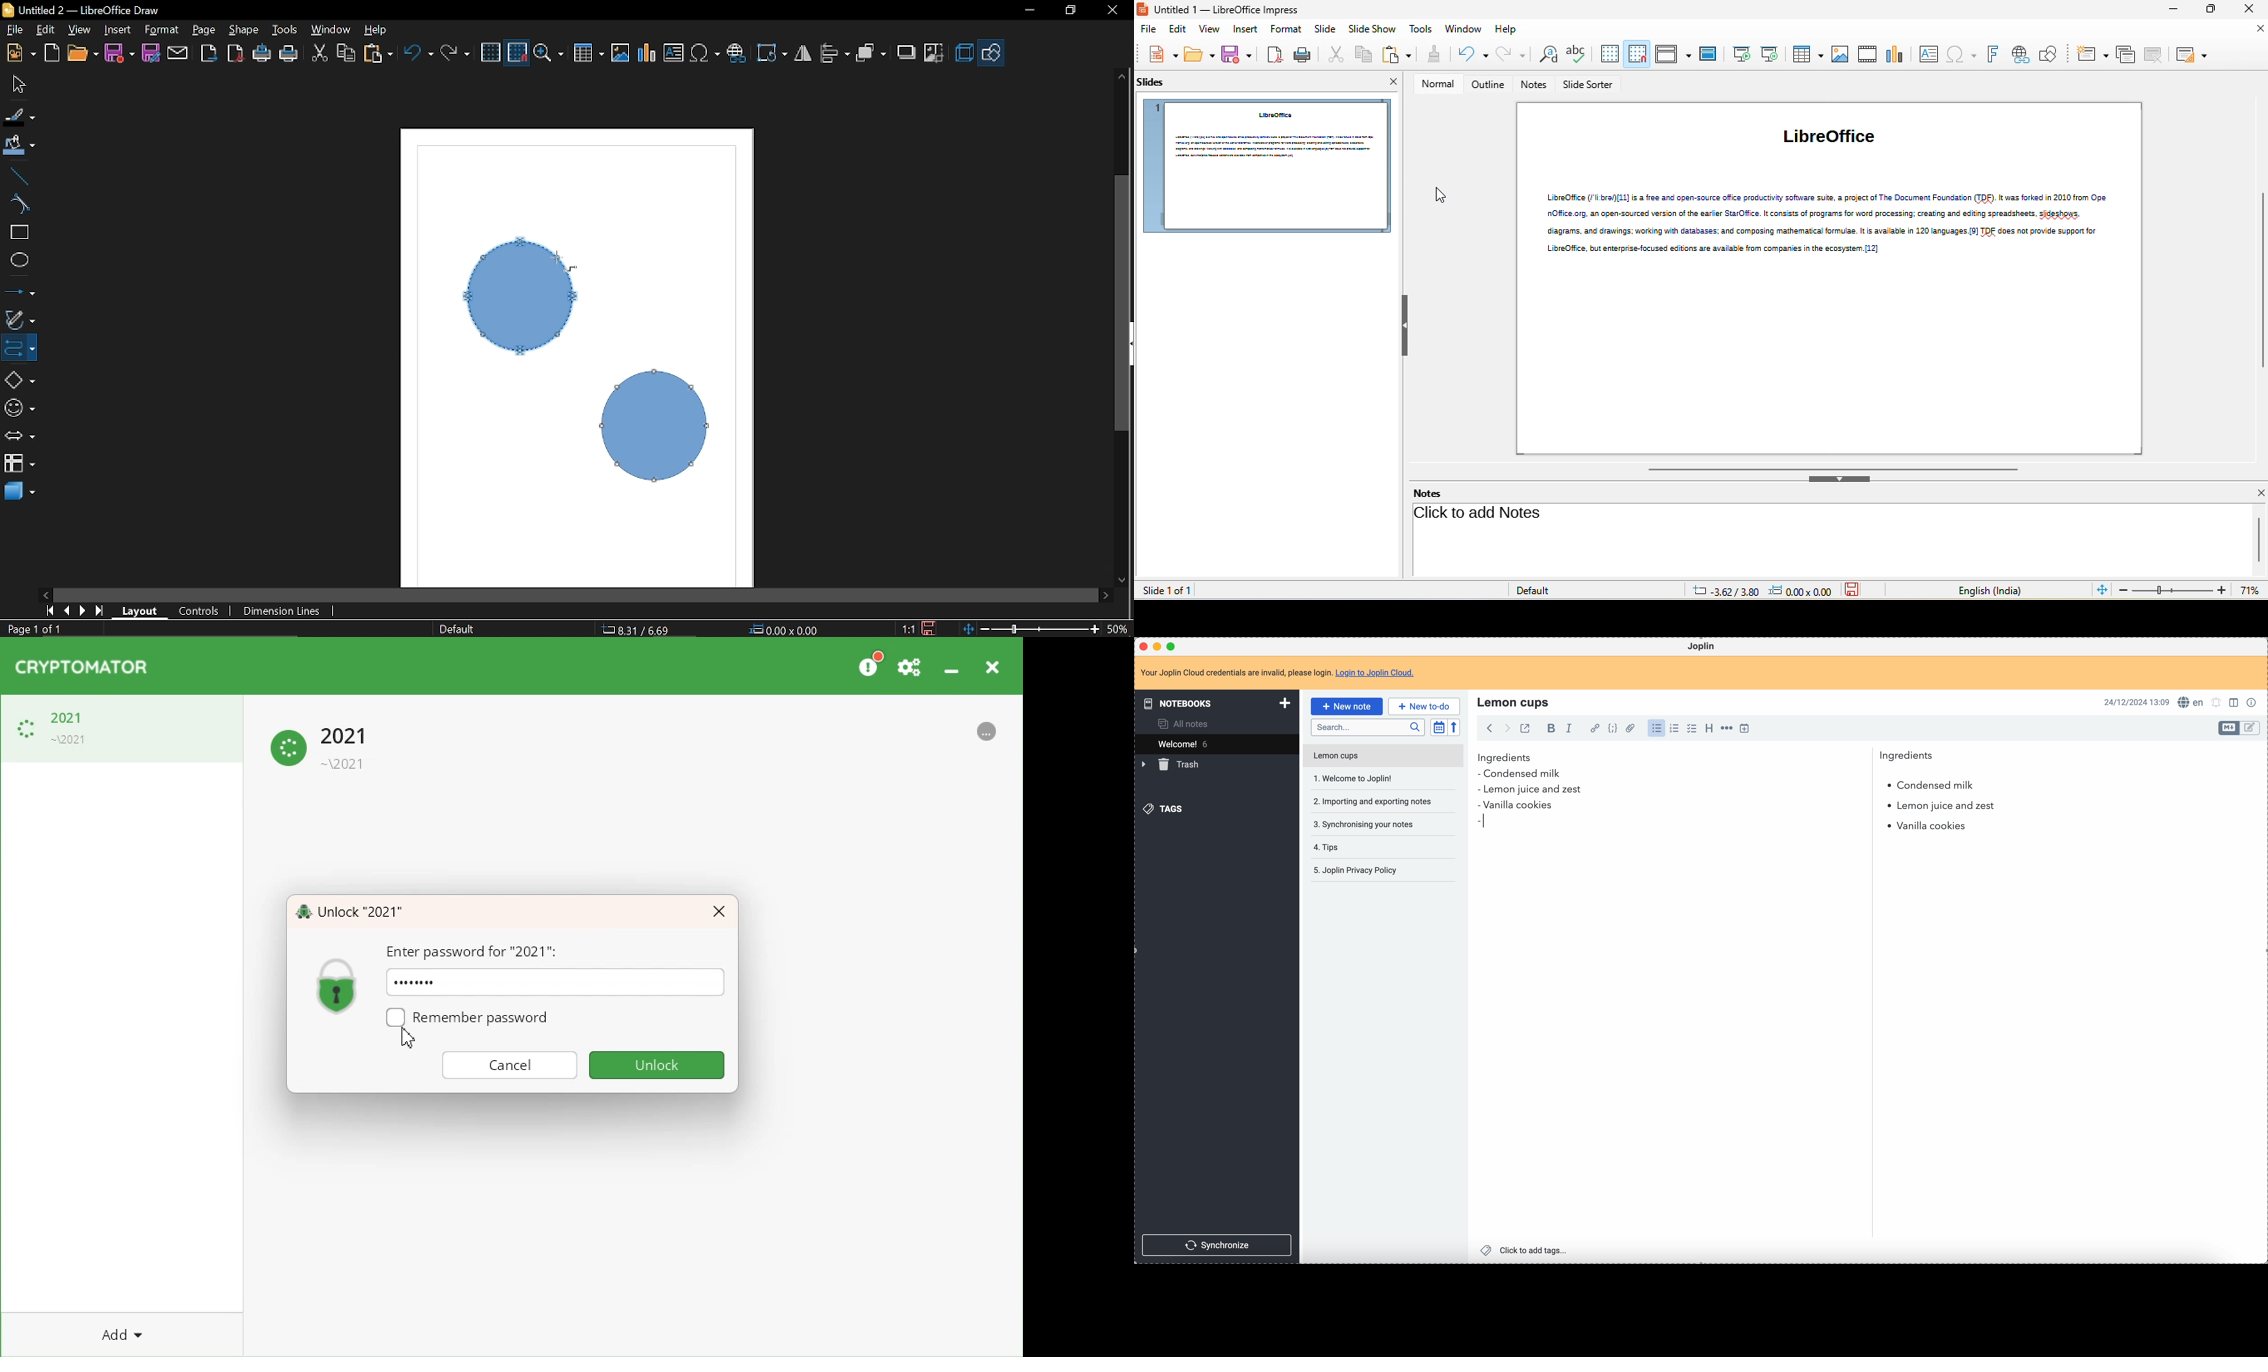  What do you see at coordinates (20, 117) in the screenshot?
I see `Fill line` at bounding box center [20, 117].